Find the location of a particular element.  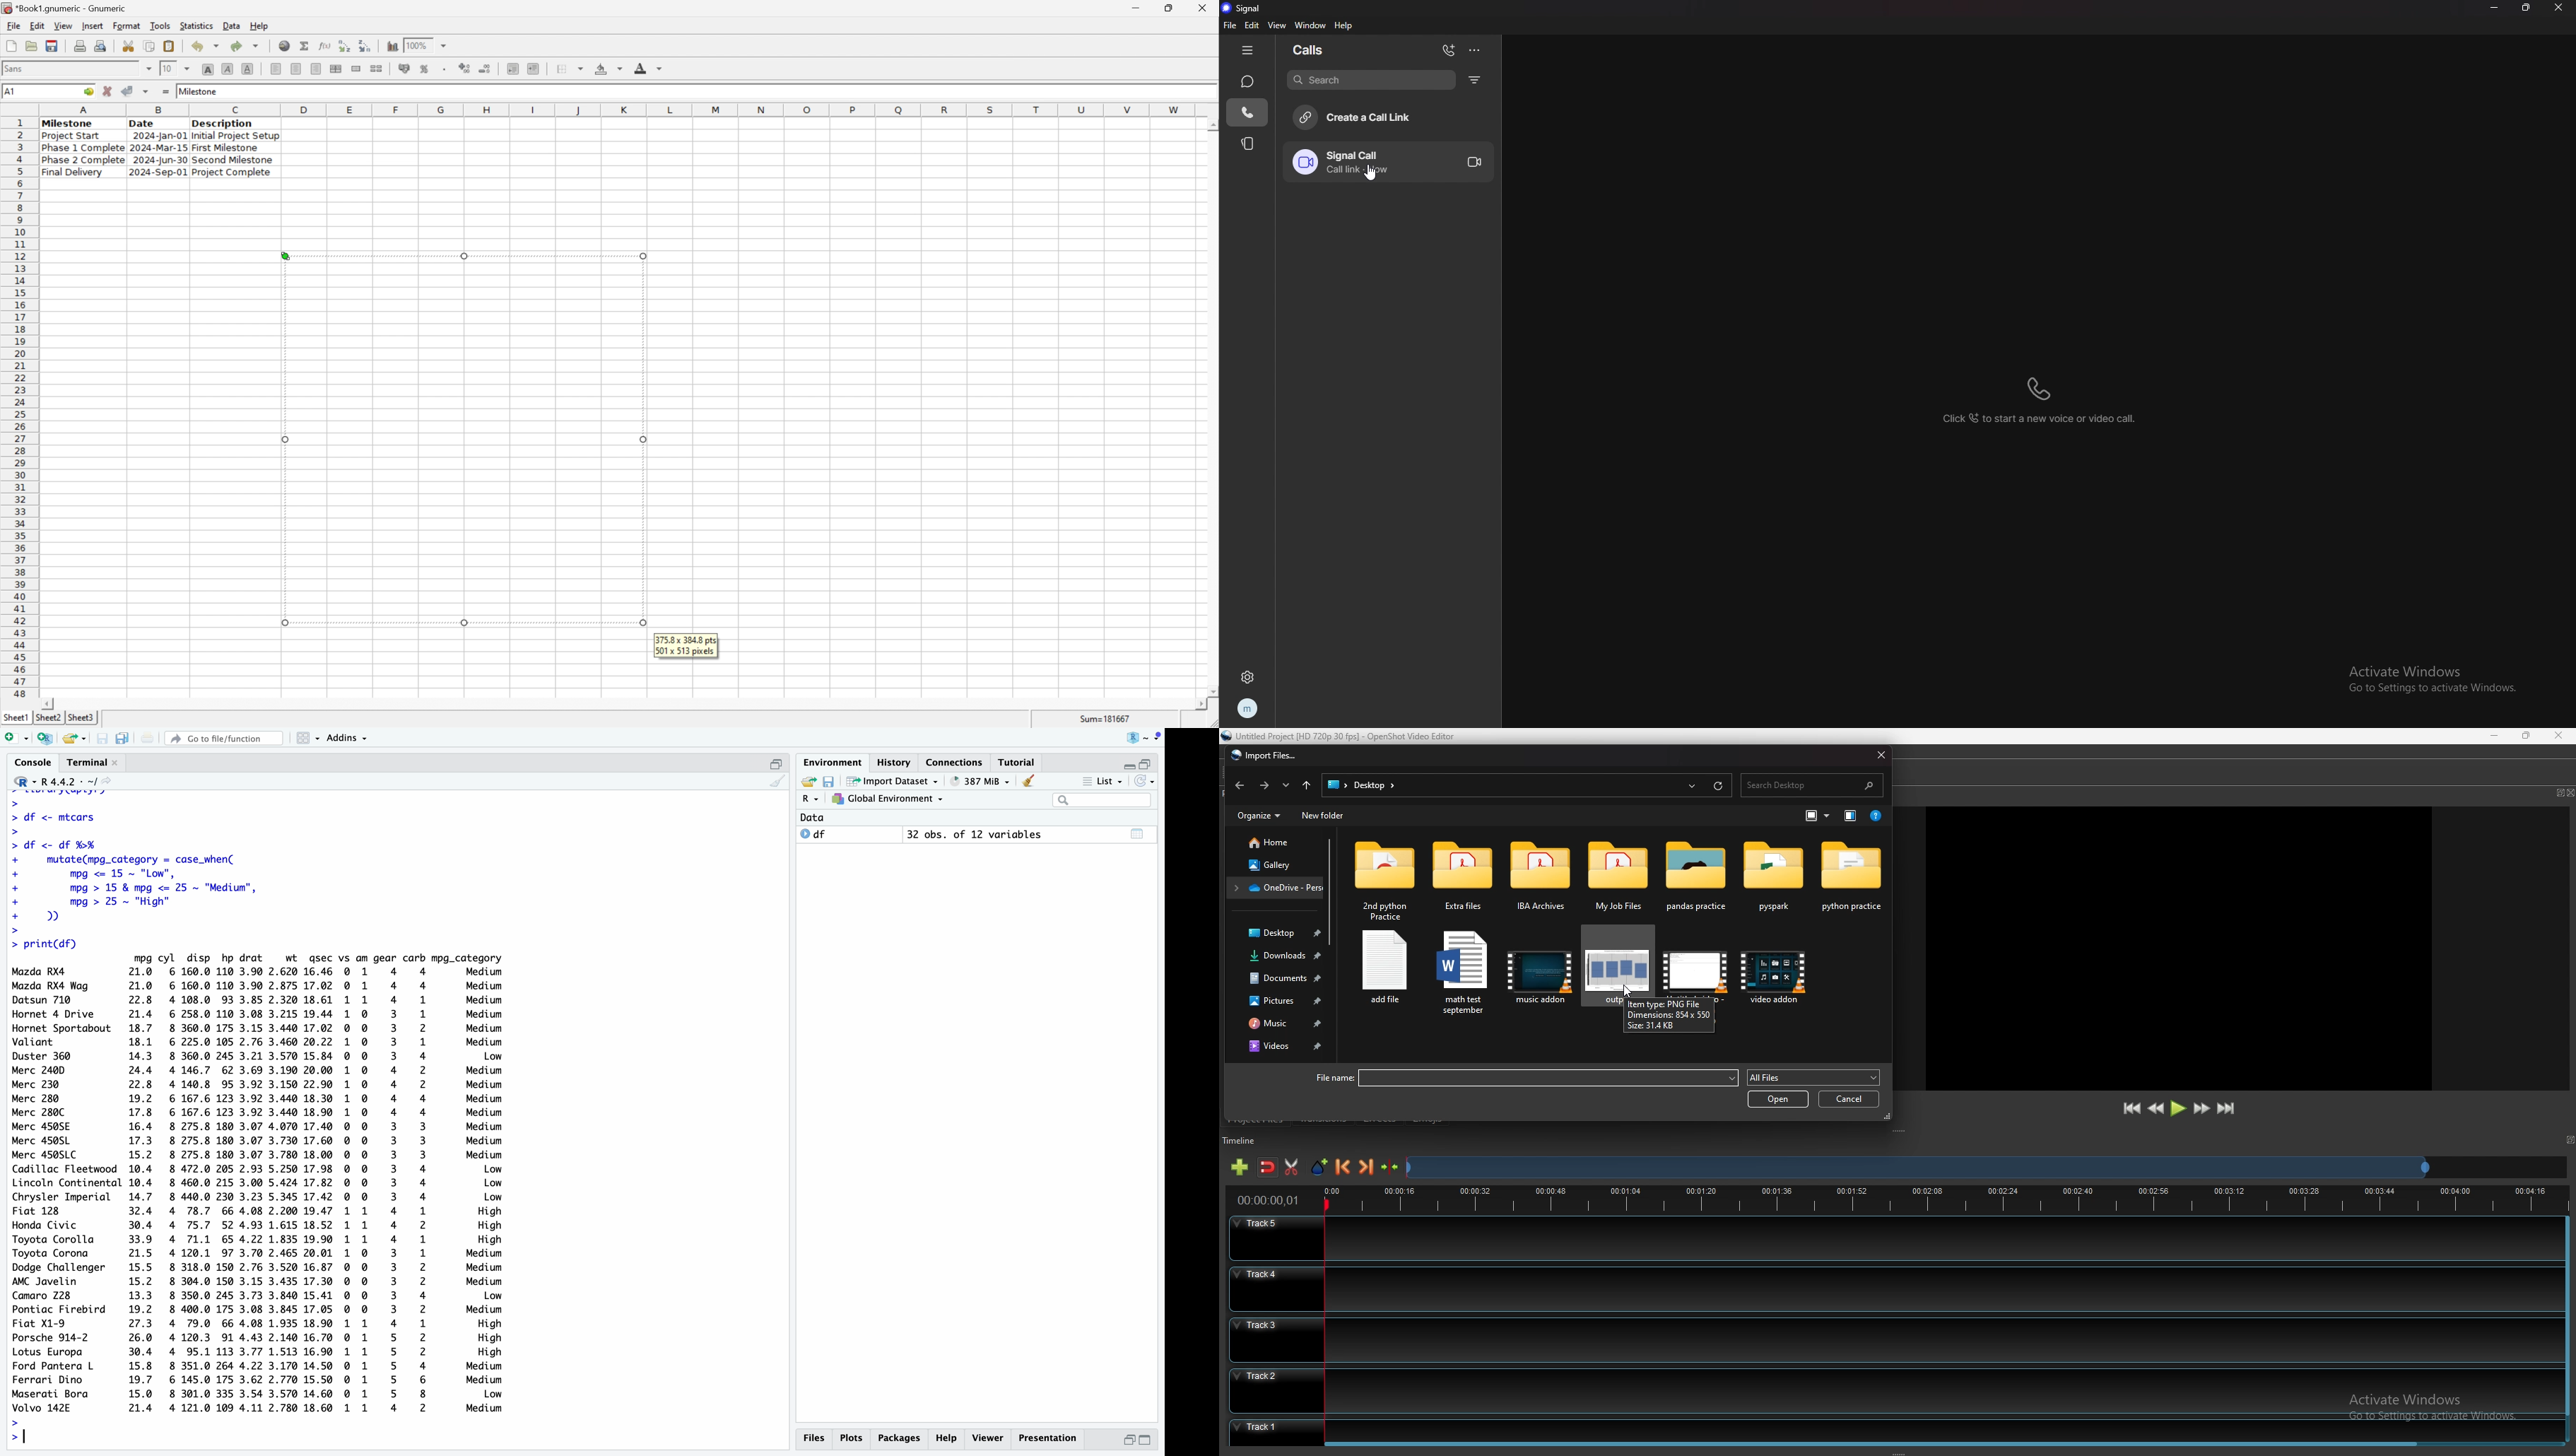

filter is located at coordinates (1478, 79).